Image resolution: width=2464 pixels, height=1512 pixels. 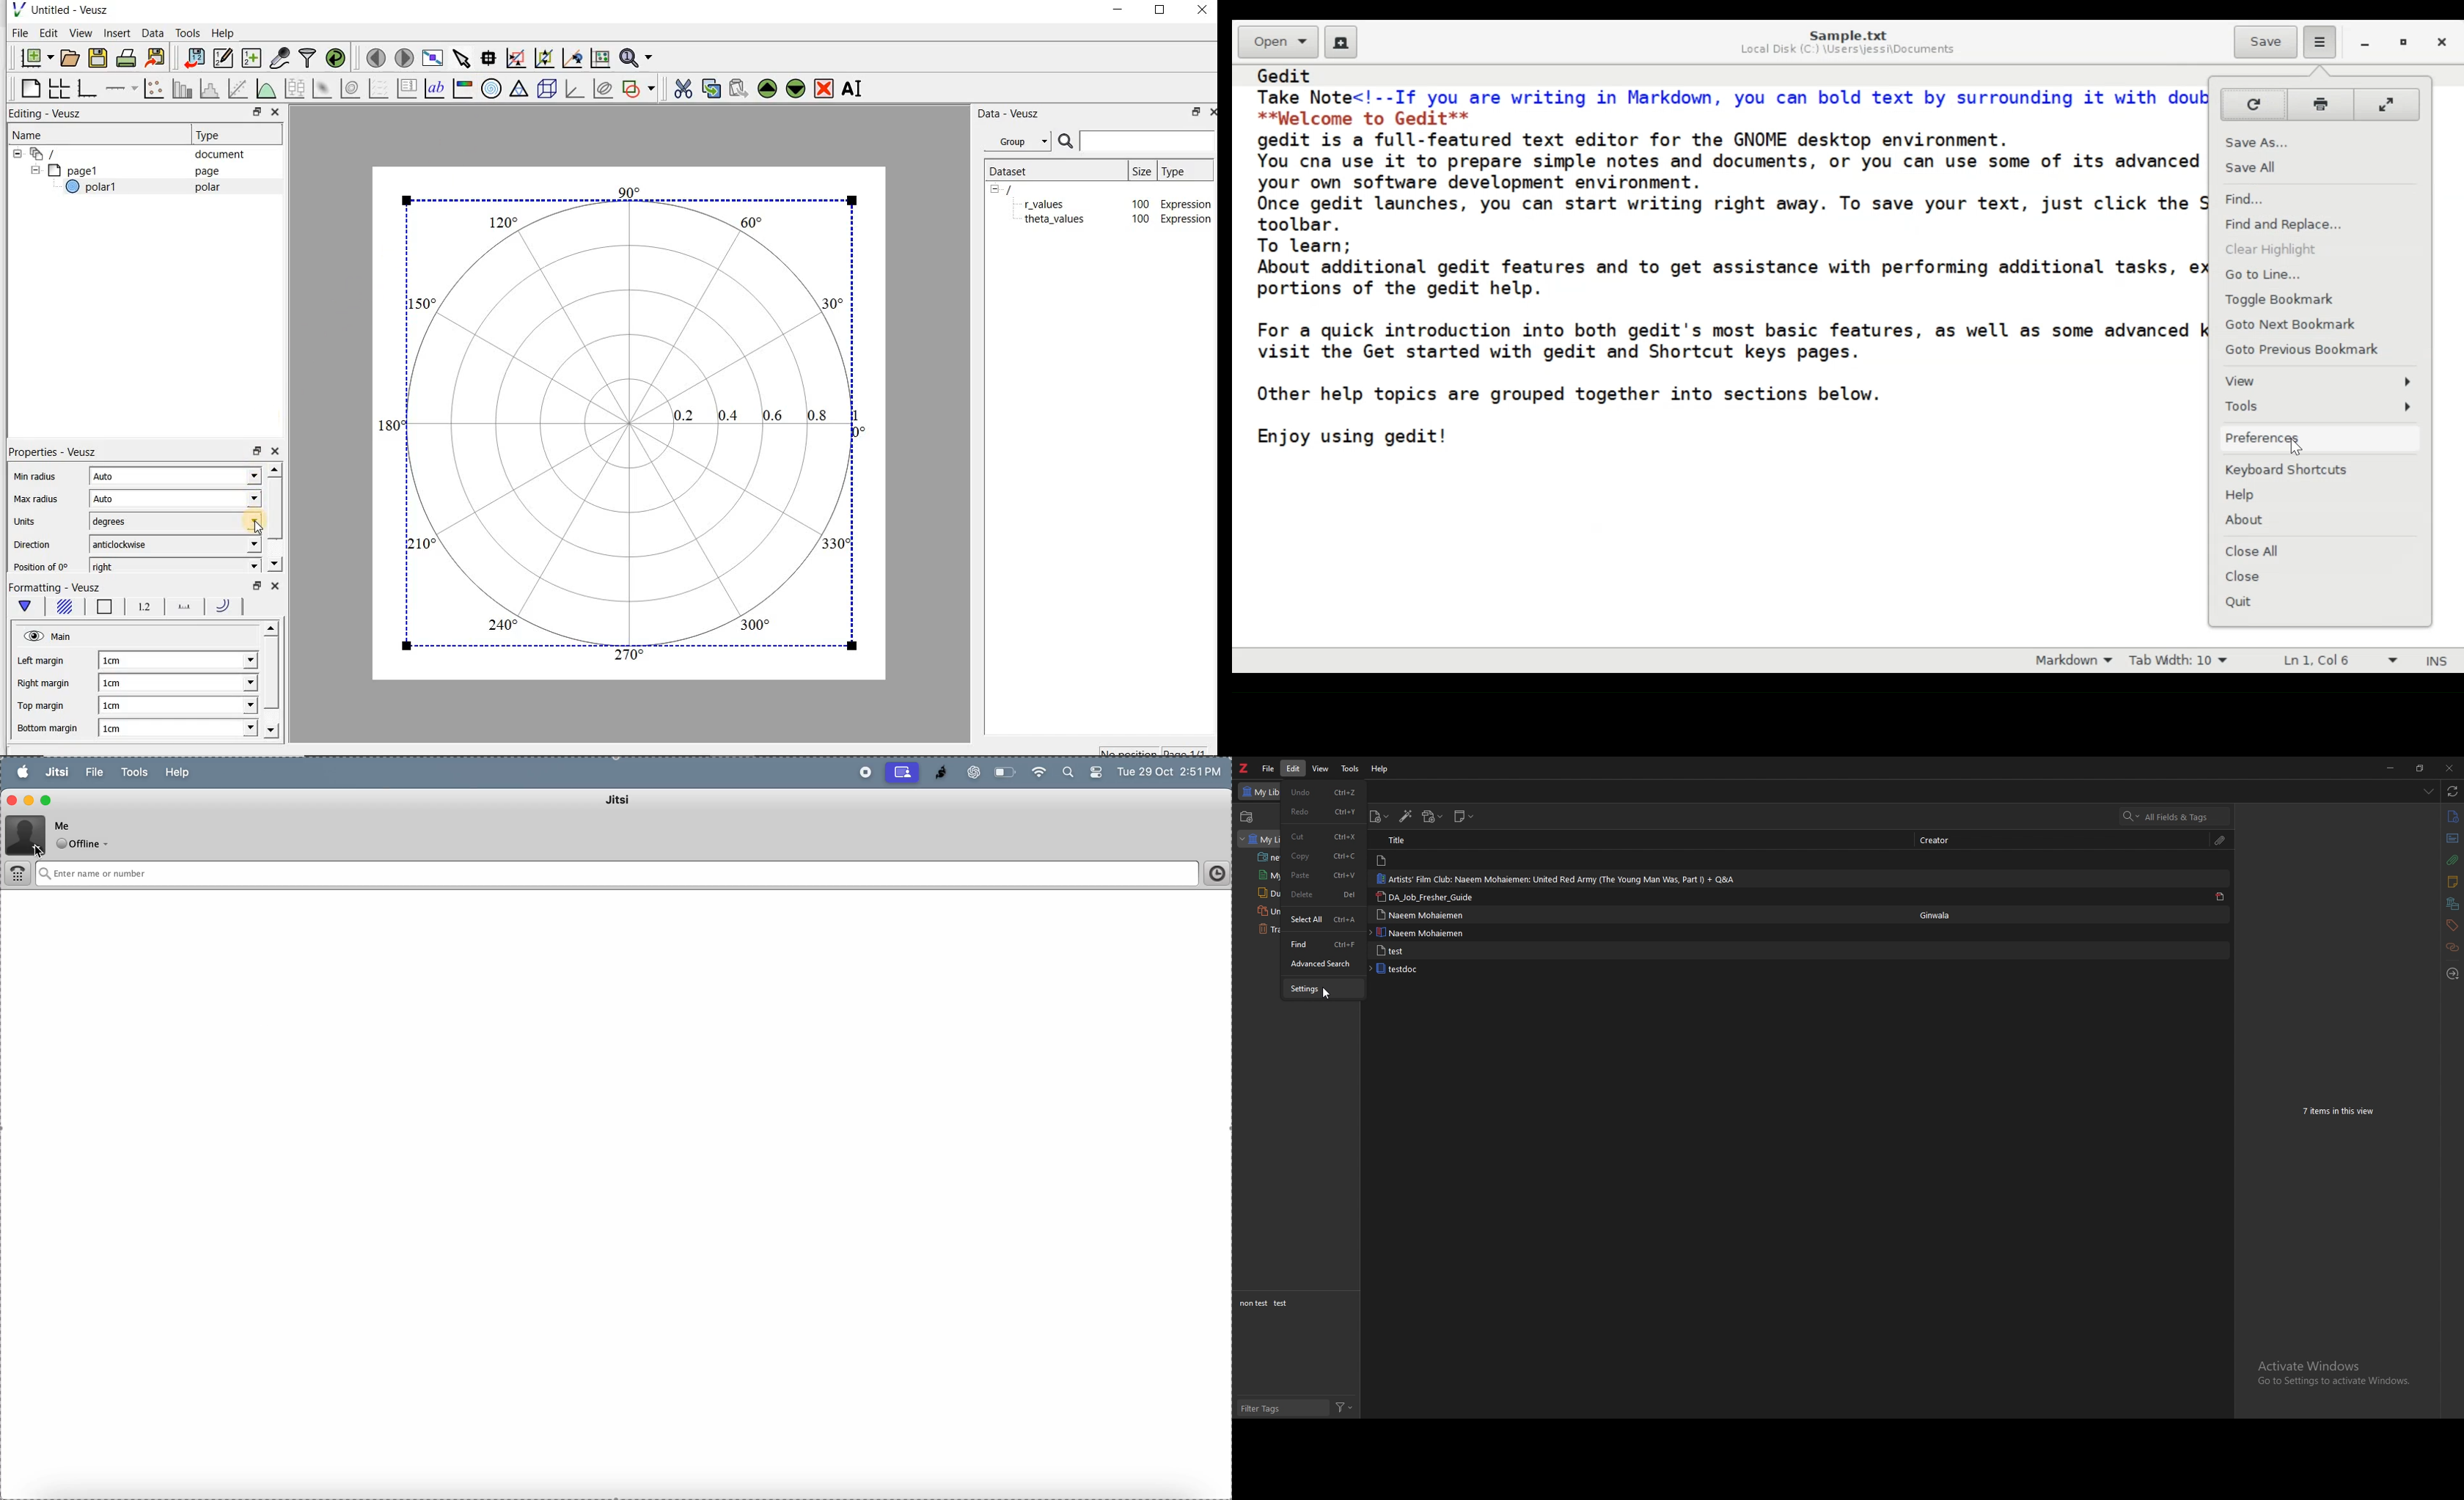 What do you see at coordinates (30, 523) in the screenshot?
I see `Units` at bounding box center [30, 523].